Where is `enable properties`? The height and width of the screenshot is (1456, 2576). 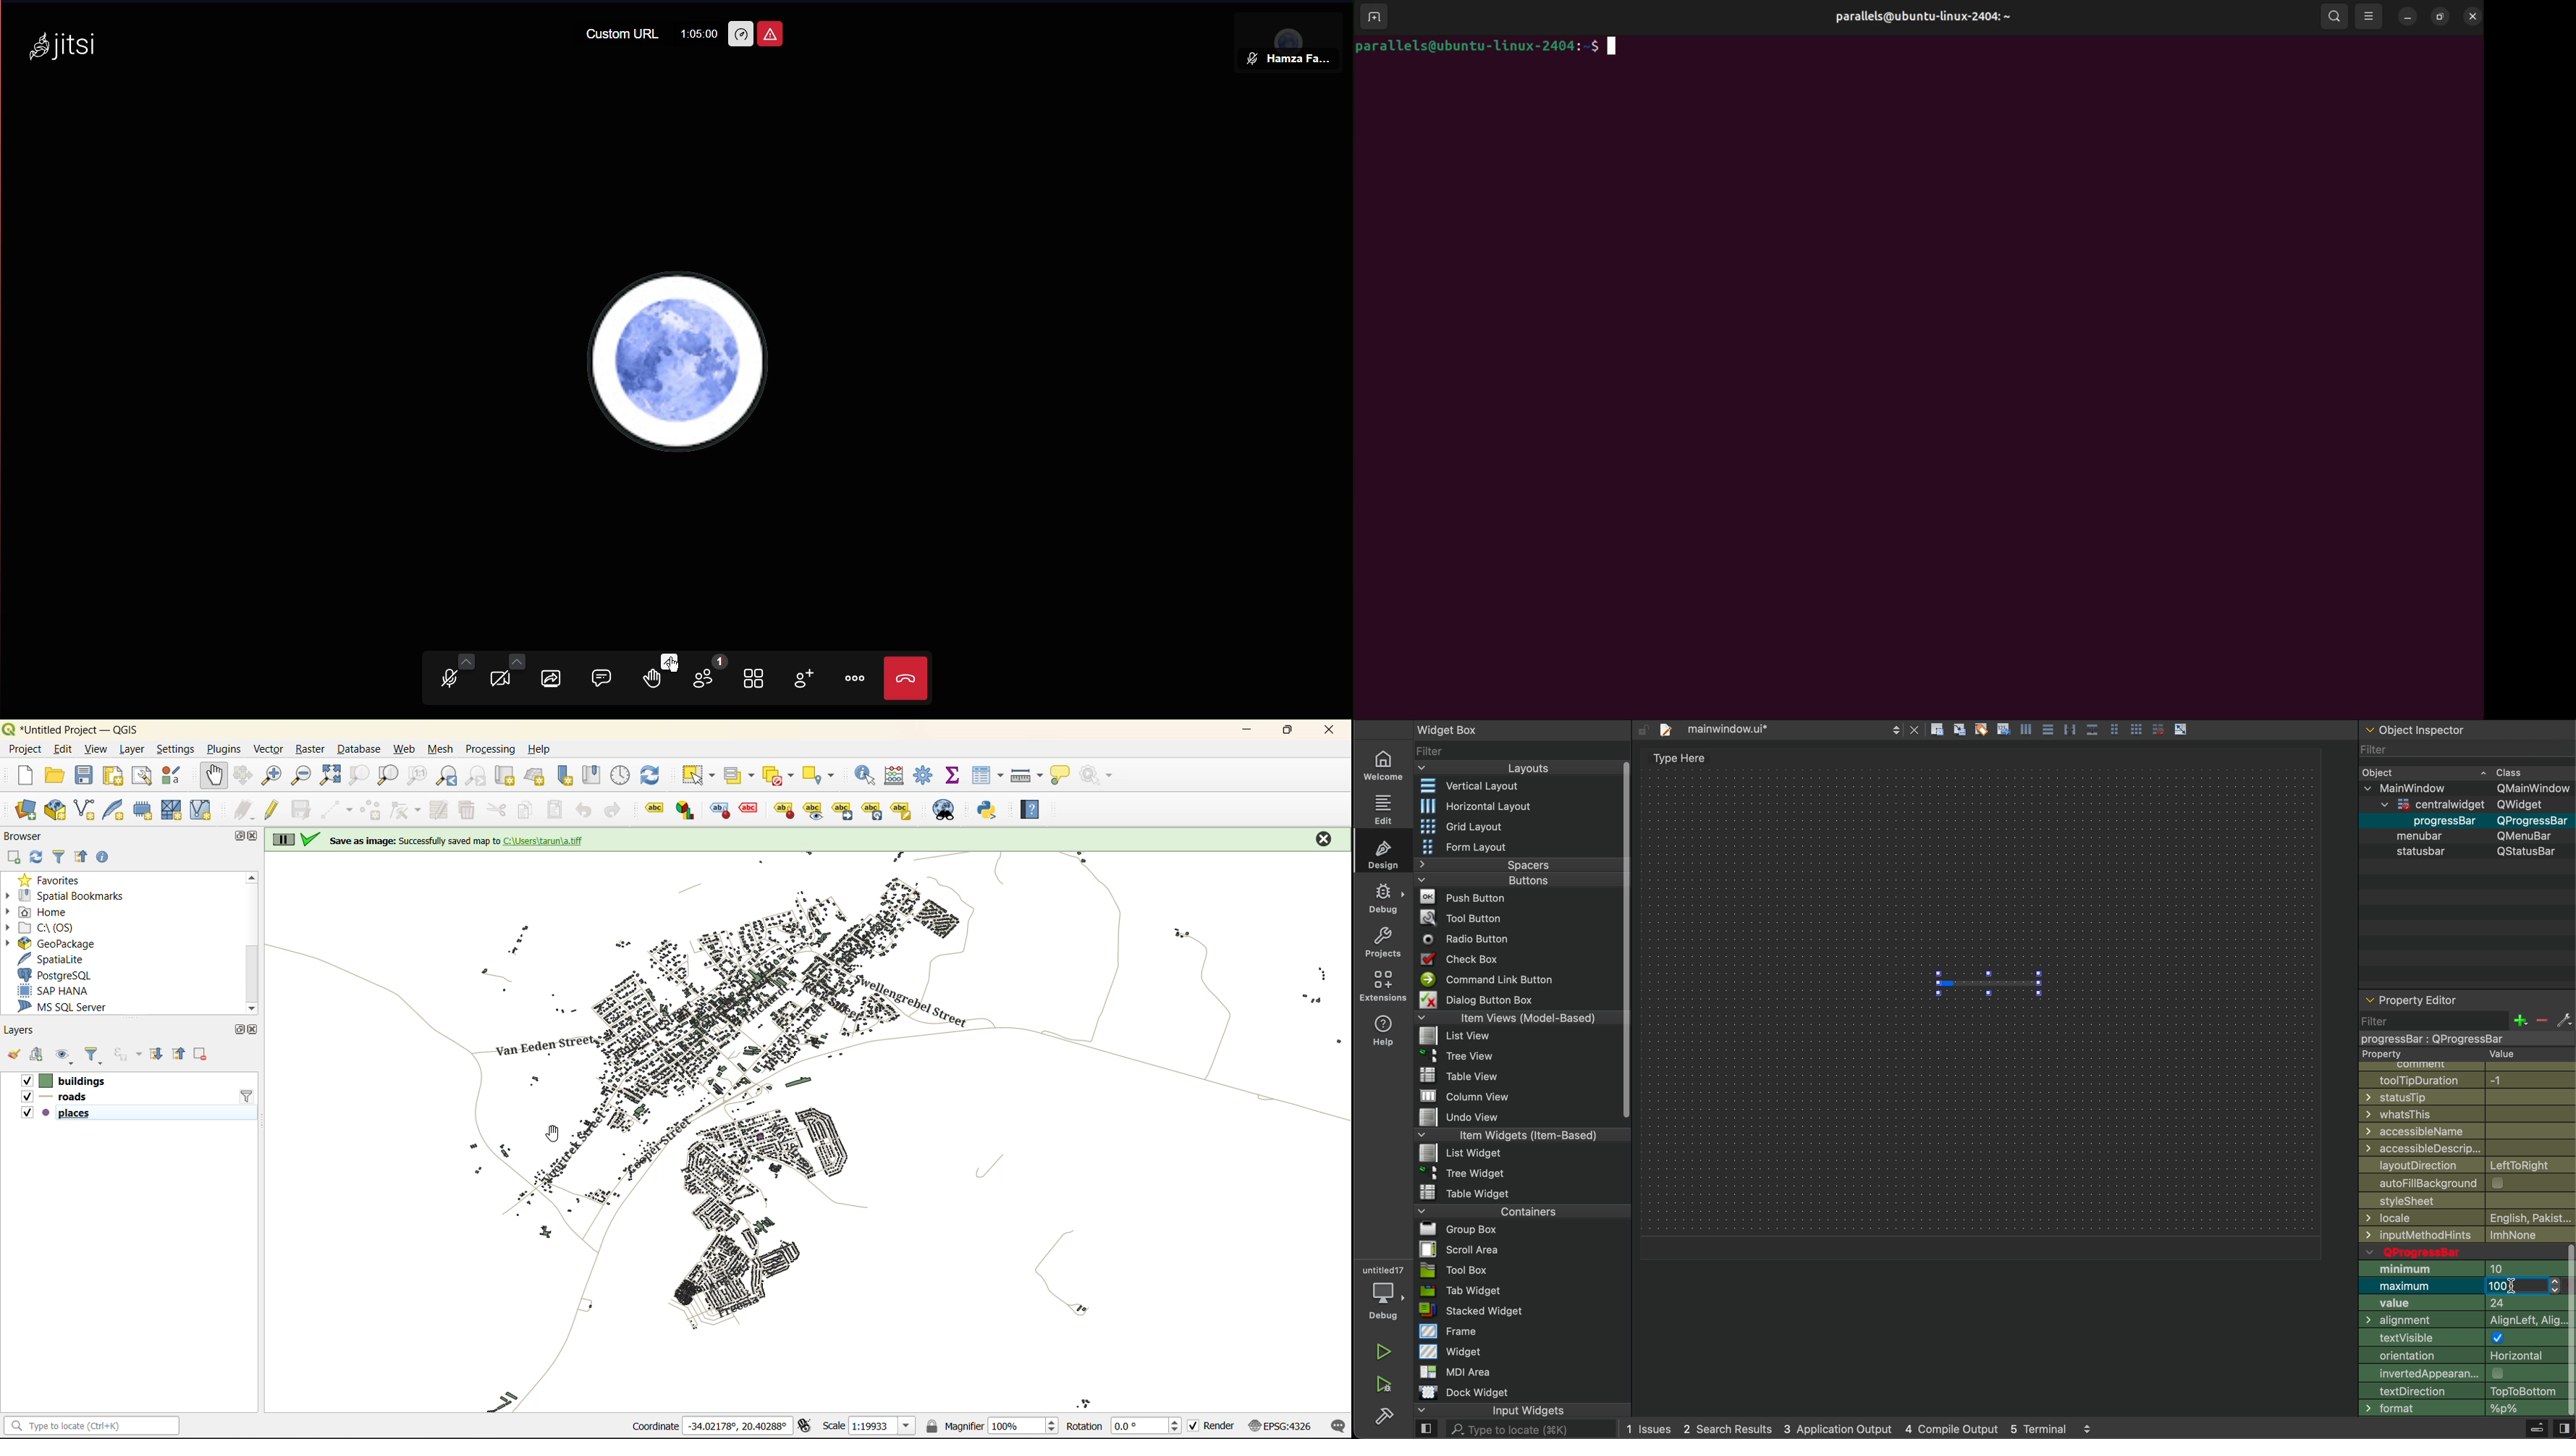 enable properties is located at coordinates (102, 856).